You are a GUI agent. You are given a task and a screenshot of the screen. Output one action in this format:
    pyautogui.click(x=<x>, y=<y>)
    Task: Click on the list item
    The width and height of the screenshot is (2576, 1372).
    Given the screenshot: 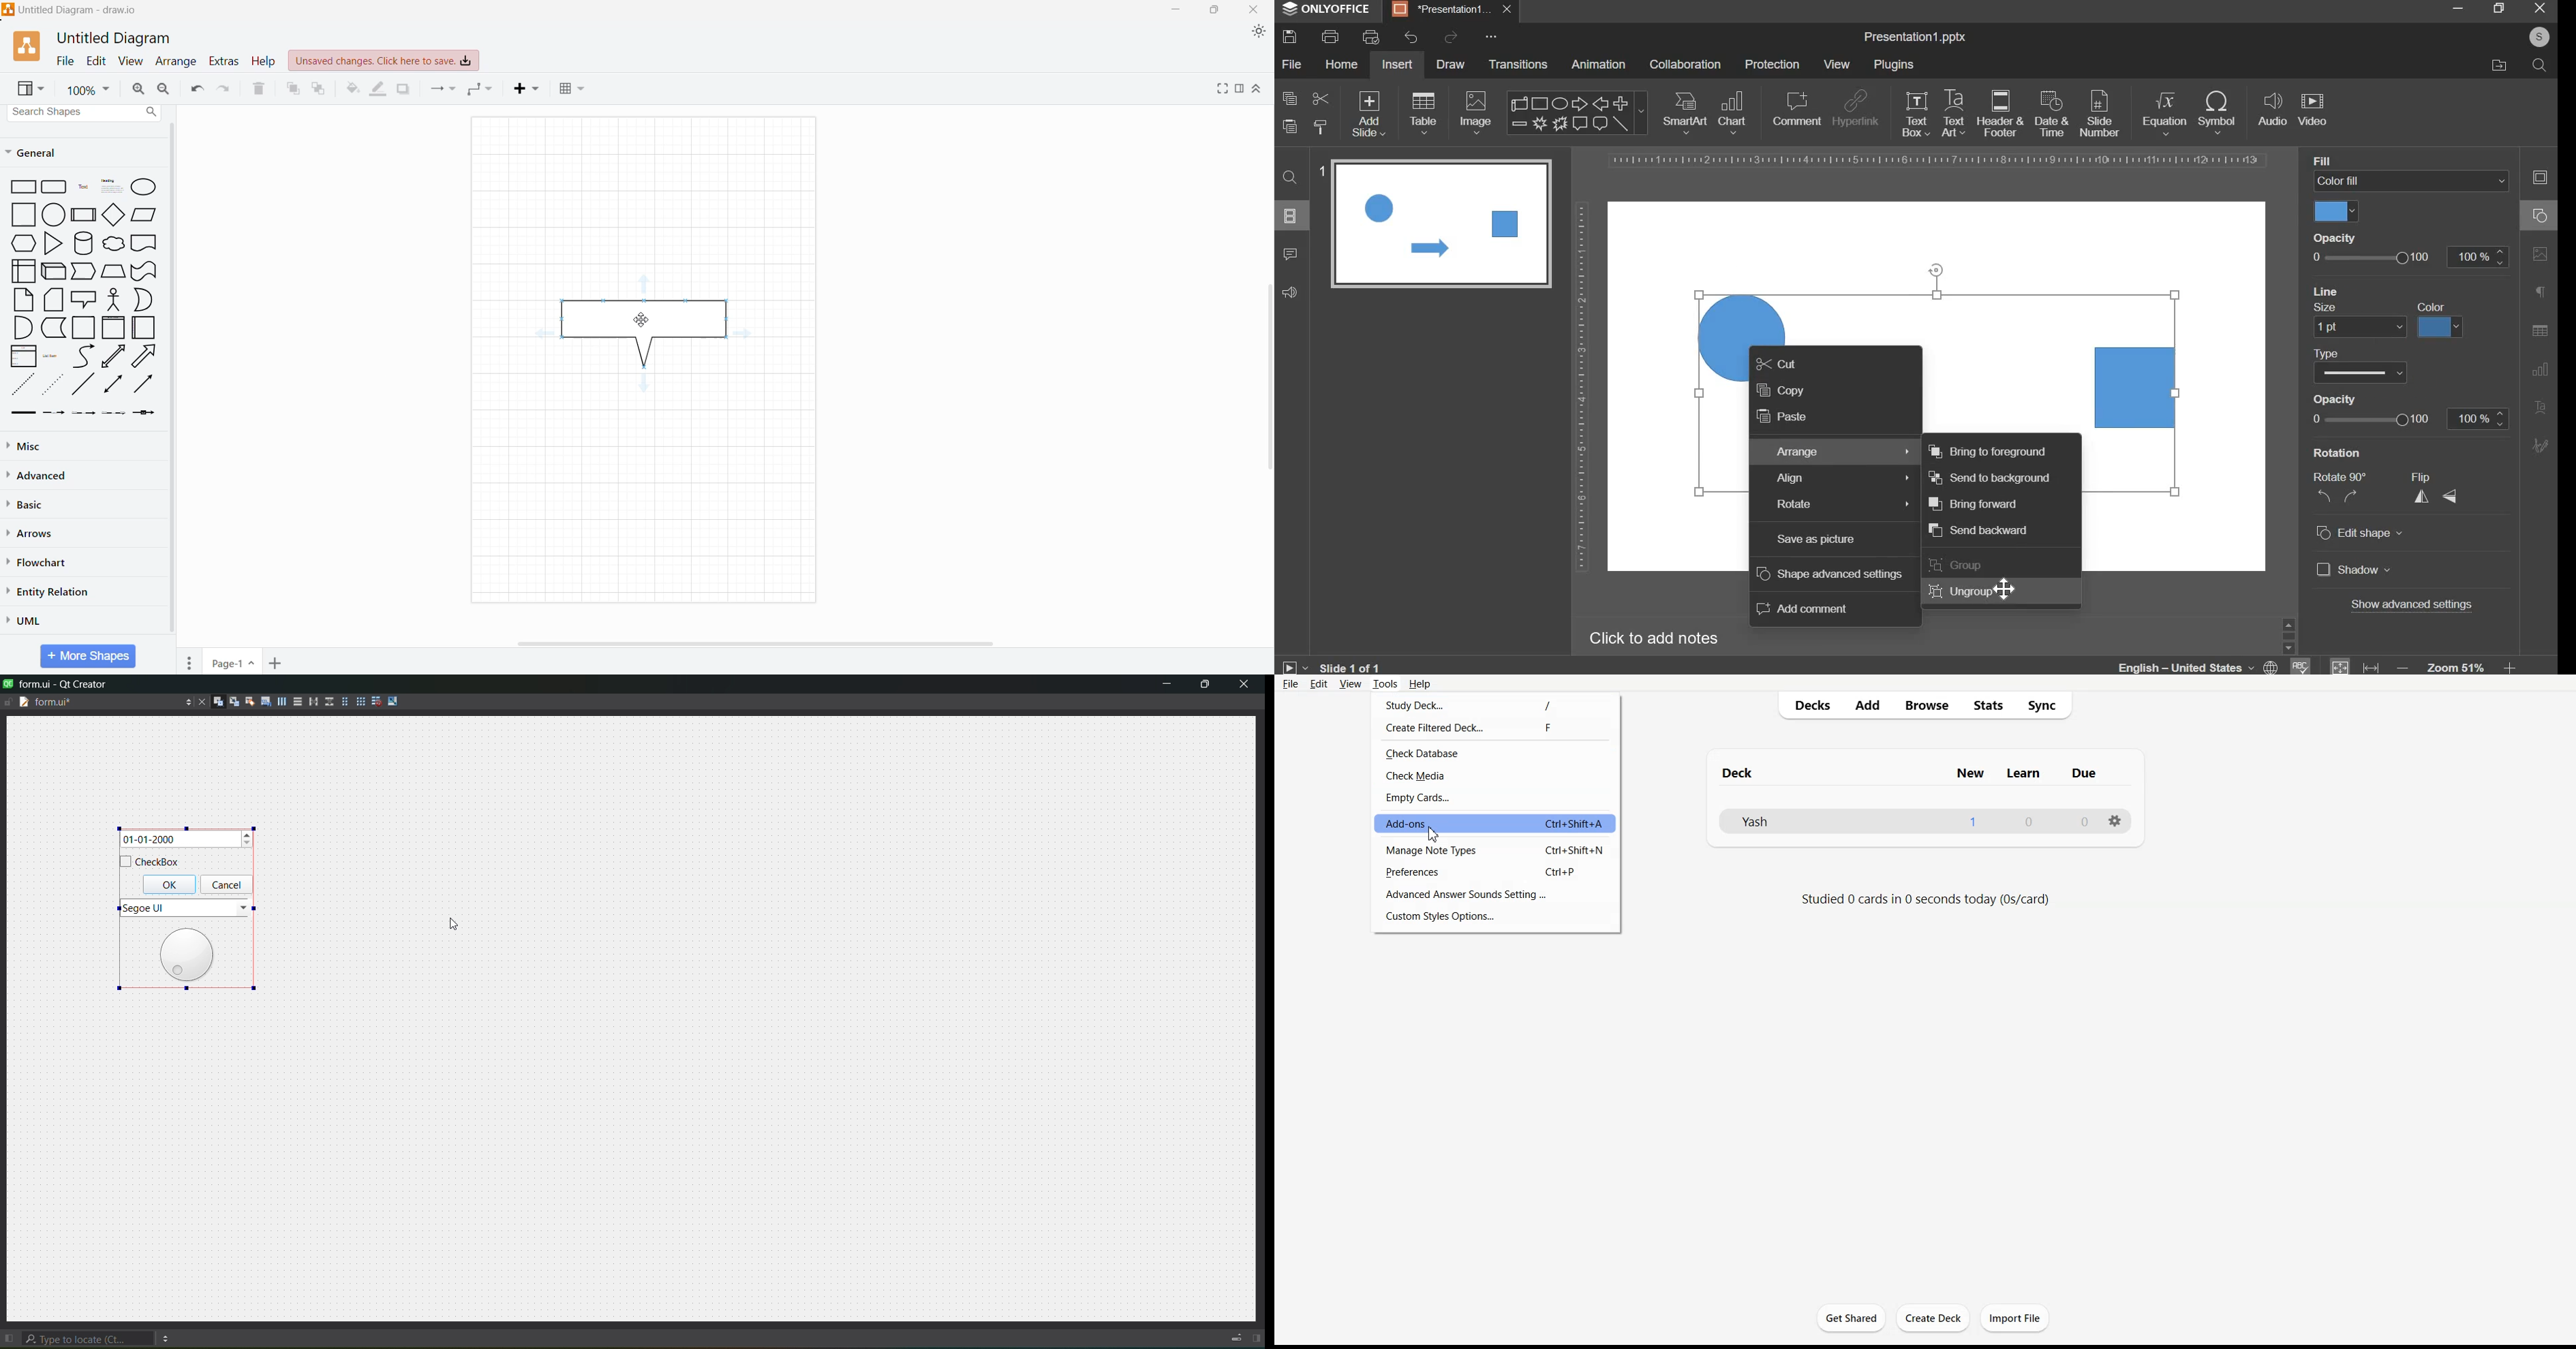 What is the action you would take?
    pyautogui.click(x=53, y=355)
    